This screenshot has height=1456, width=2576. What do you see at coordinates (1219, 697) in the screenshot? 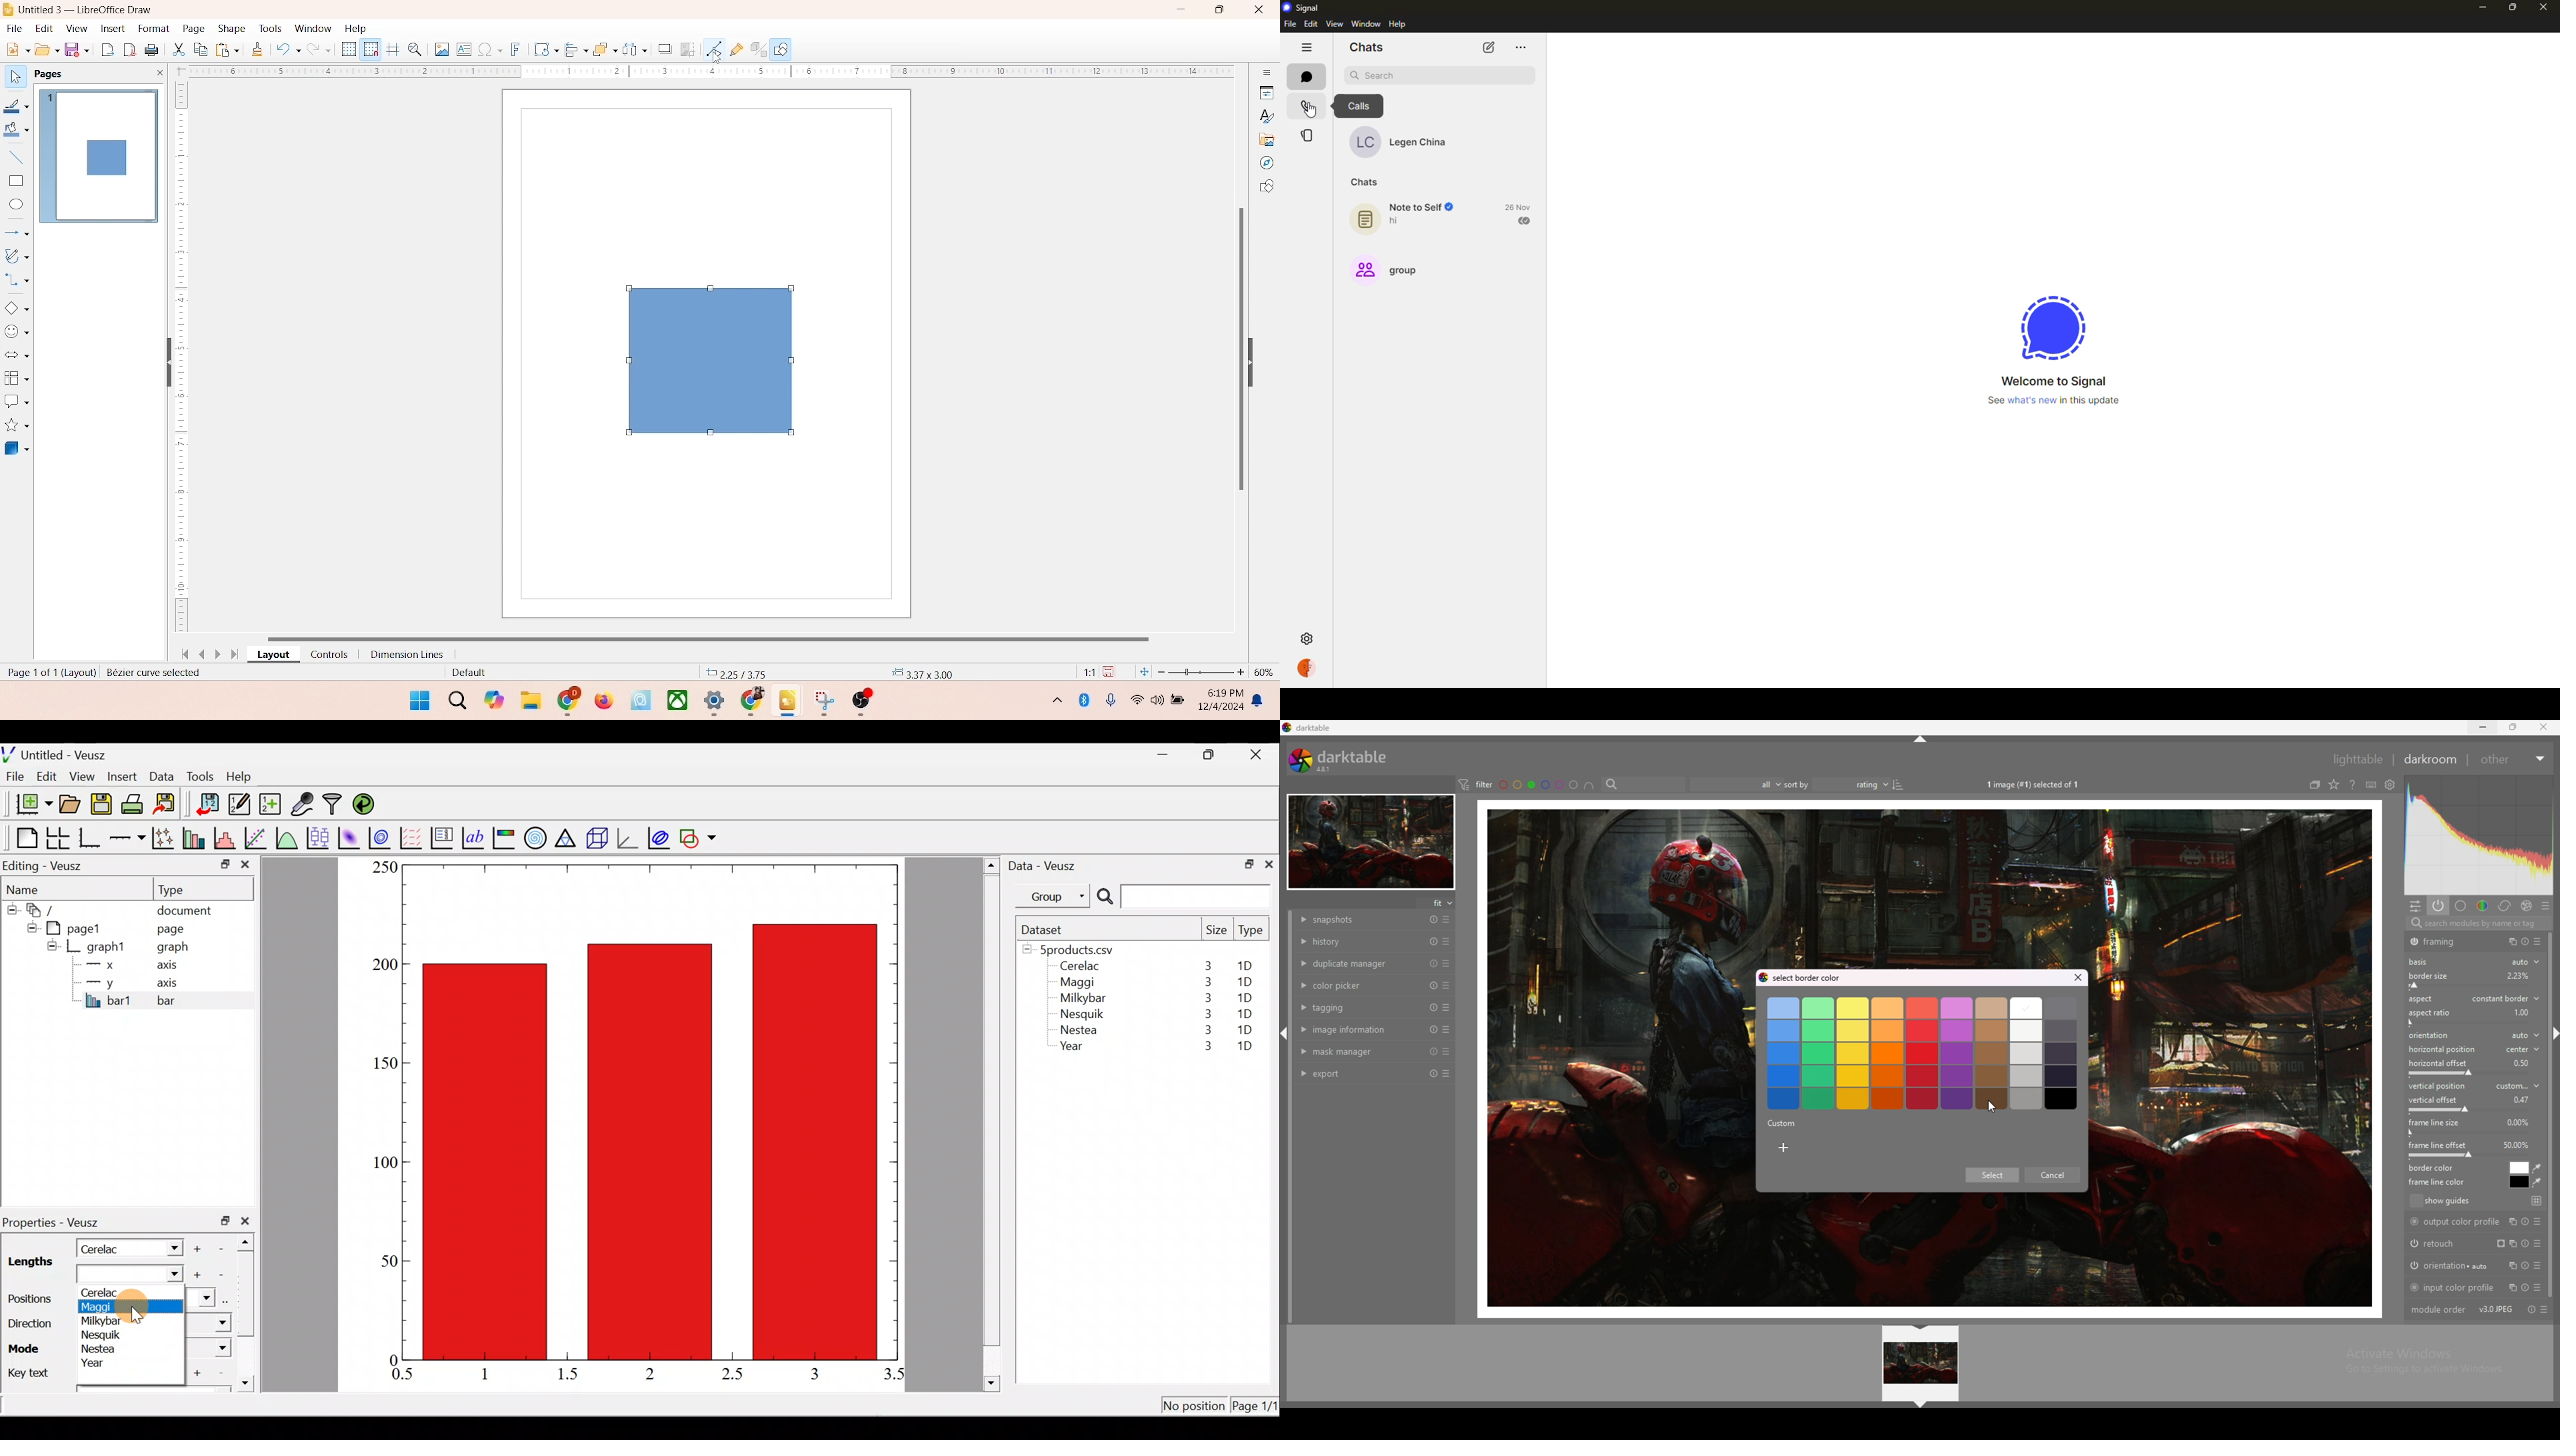
I see `time and date` at bounding box center [1219, 697].